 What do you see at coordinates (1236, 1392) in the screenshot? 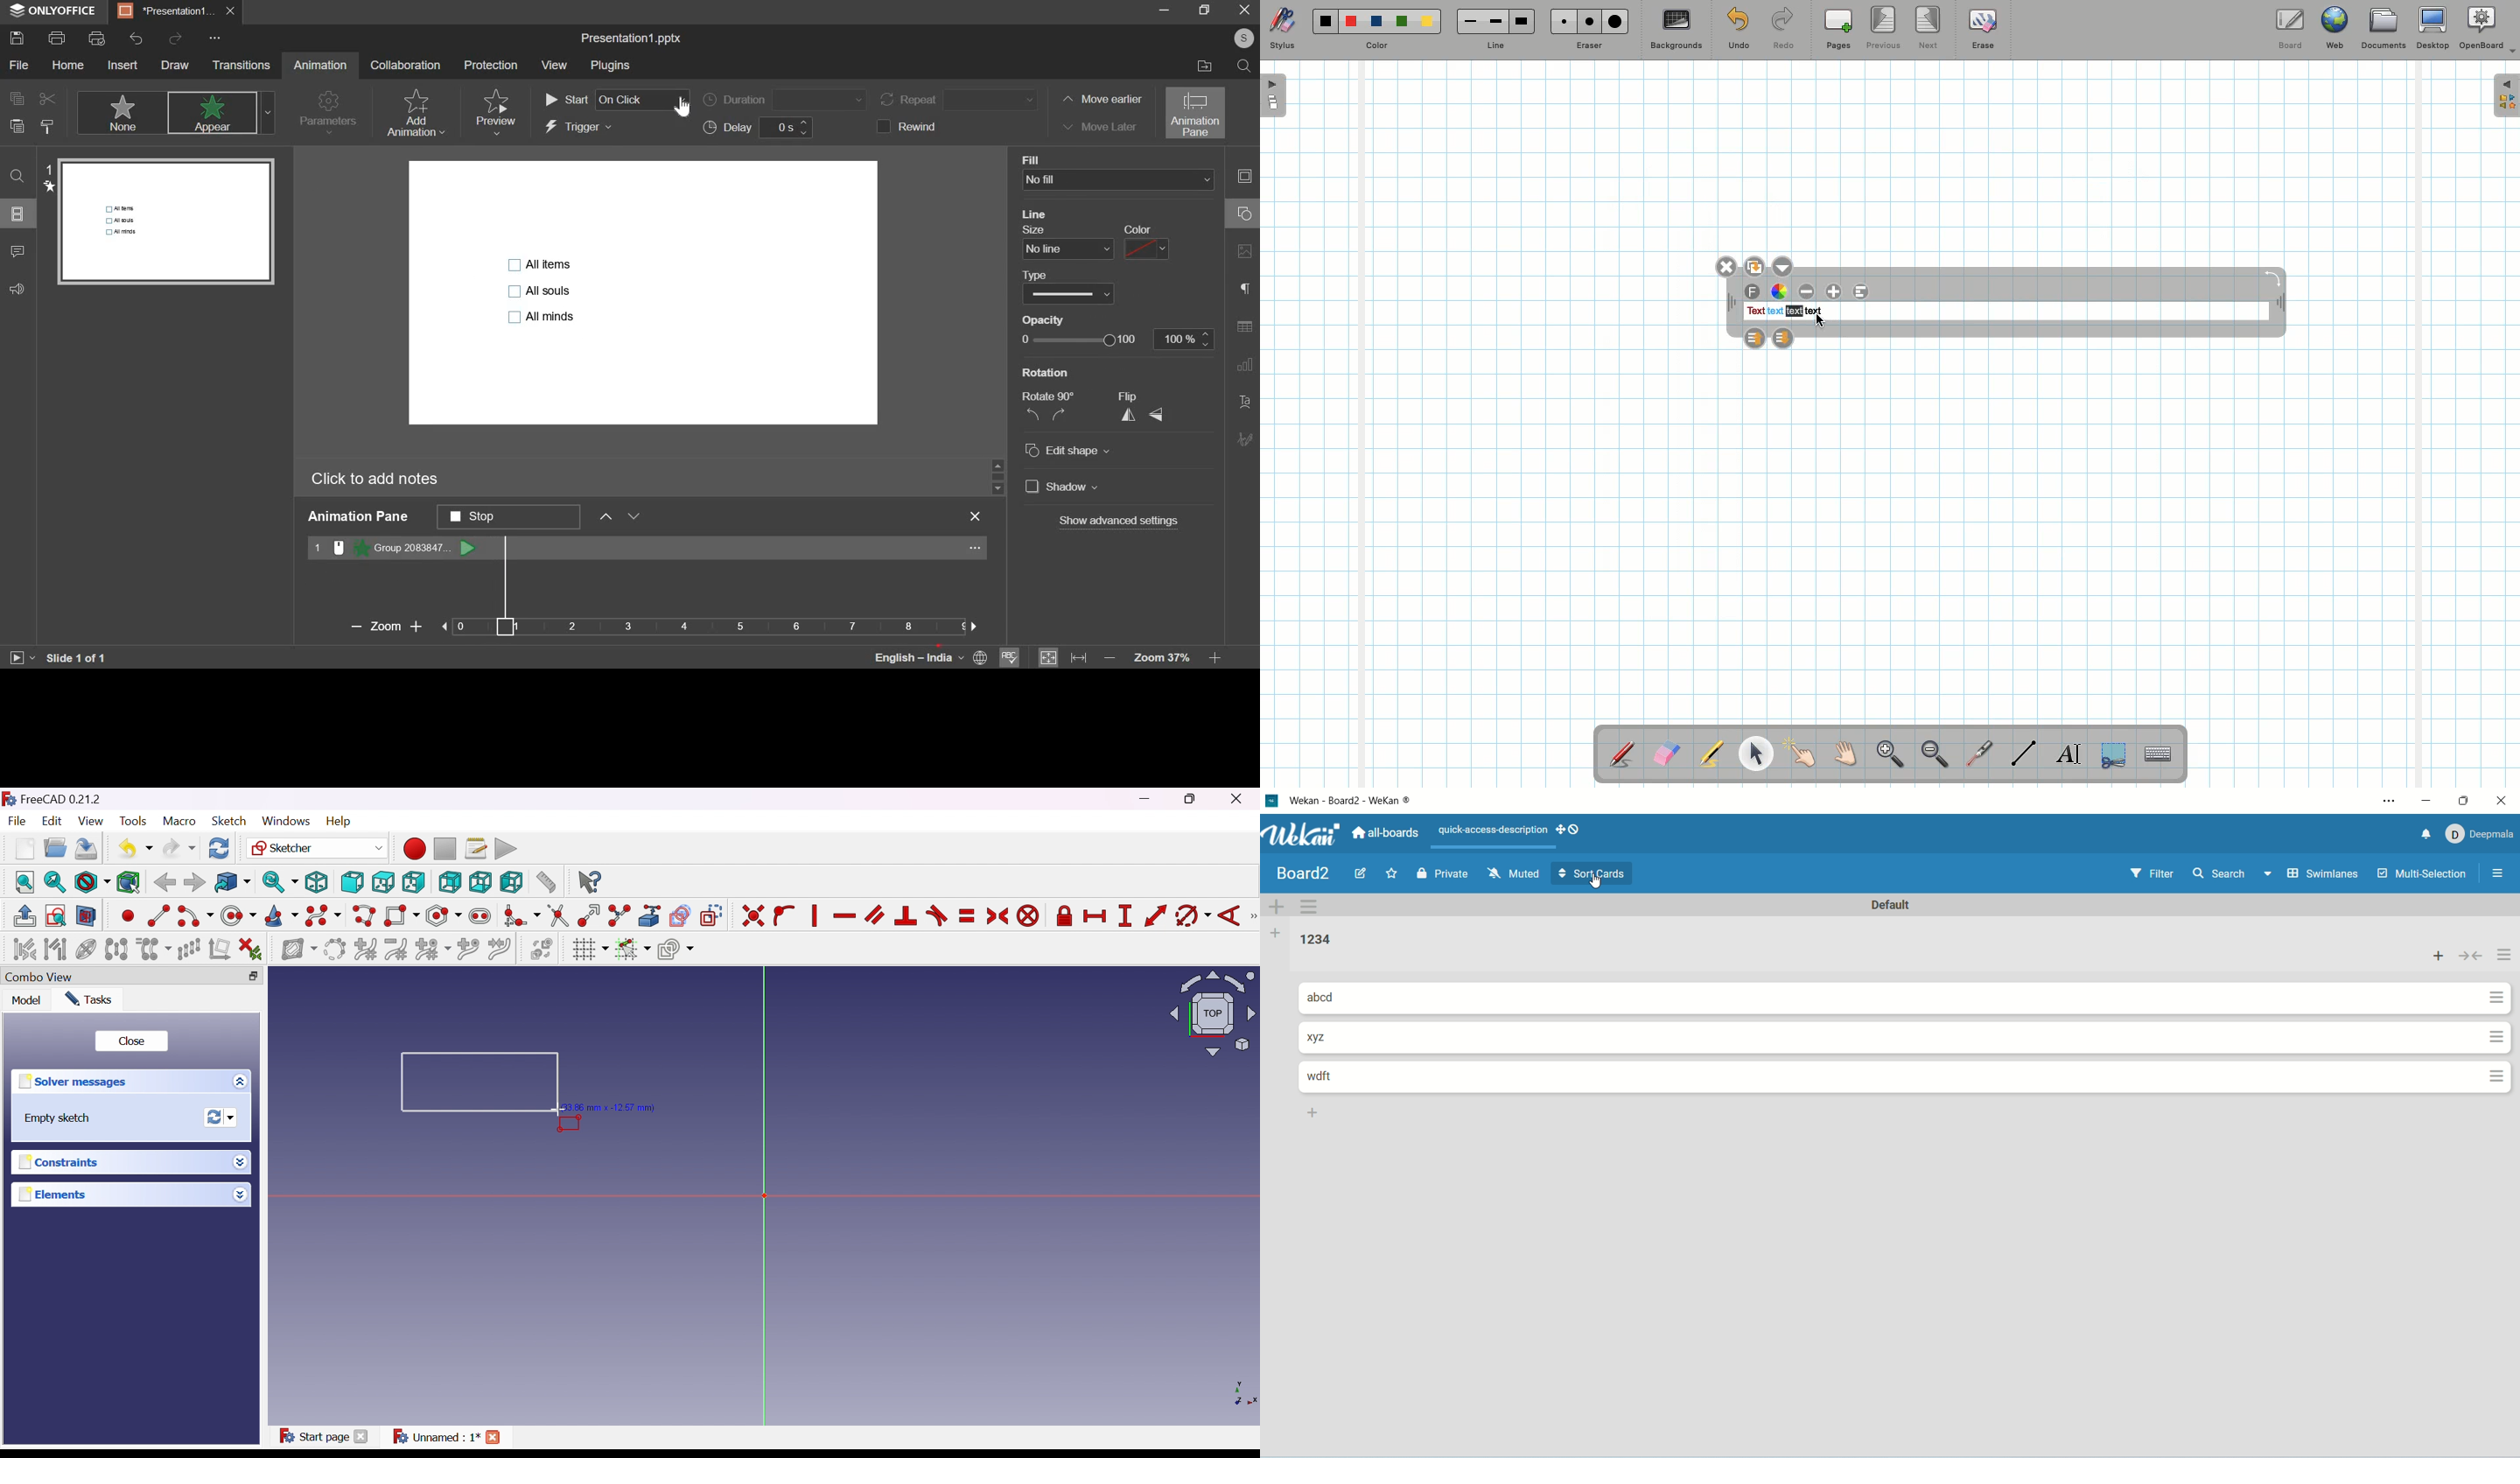
I see `x, y axis plane` at bounding box center [1236, 1392].